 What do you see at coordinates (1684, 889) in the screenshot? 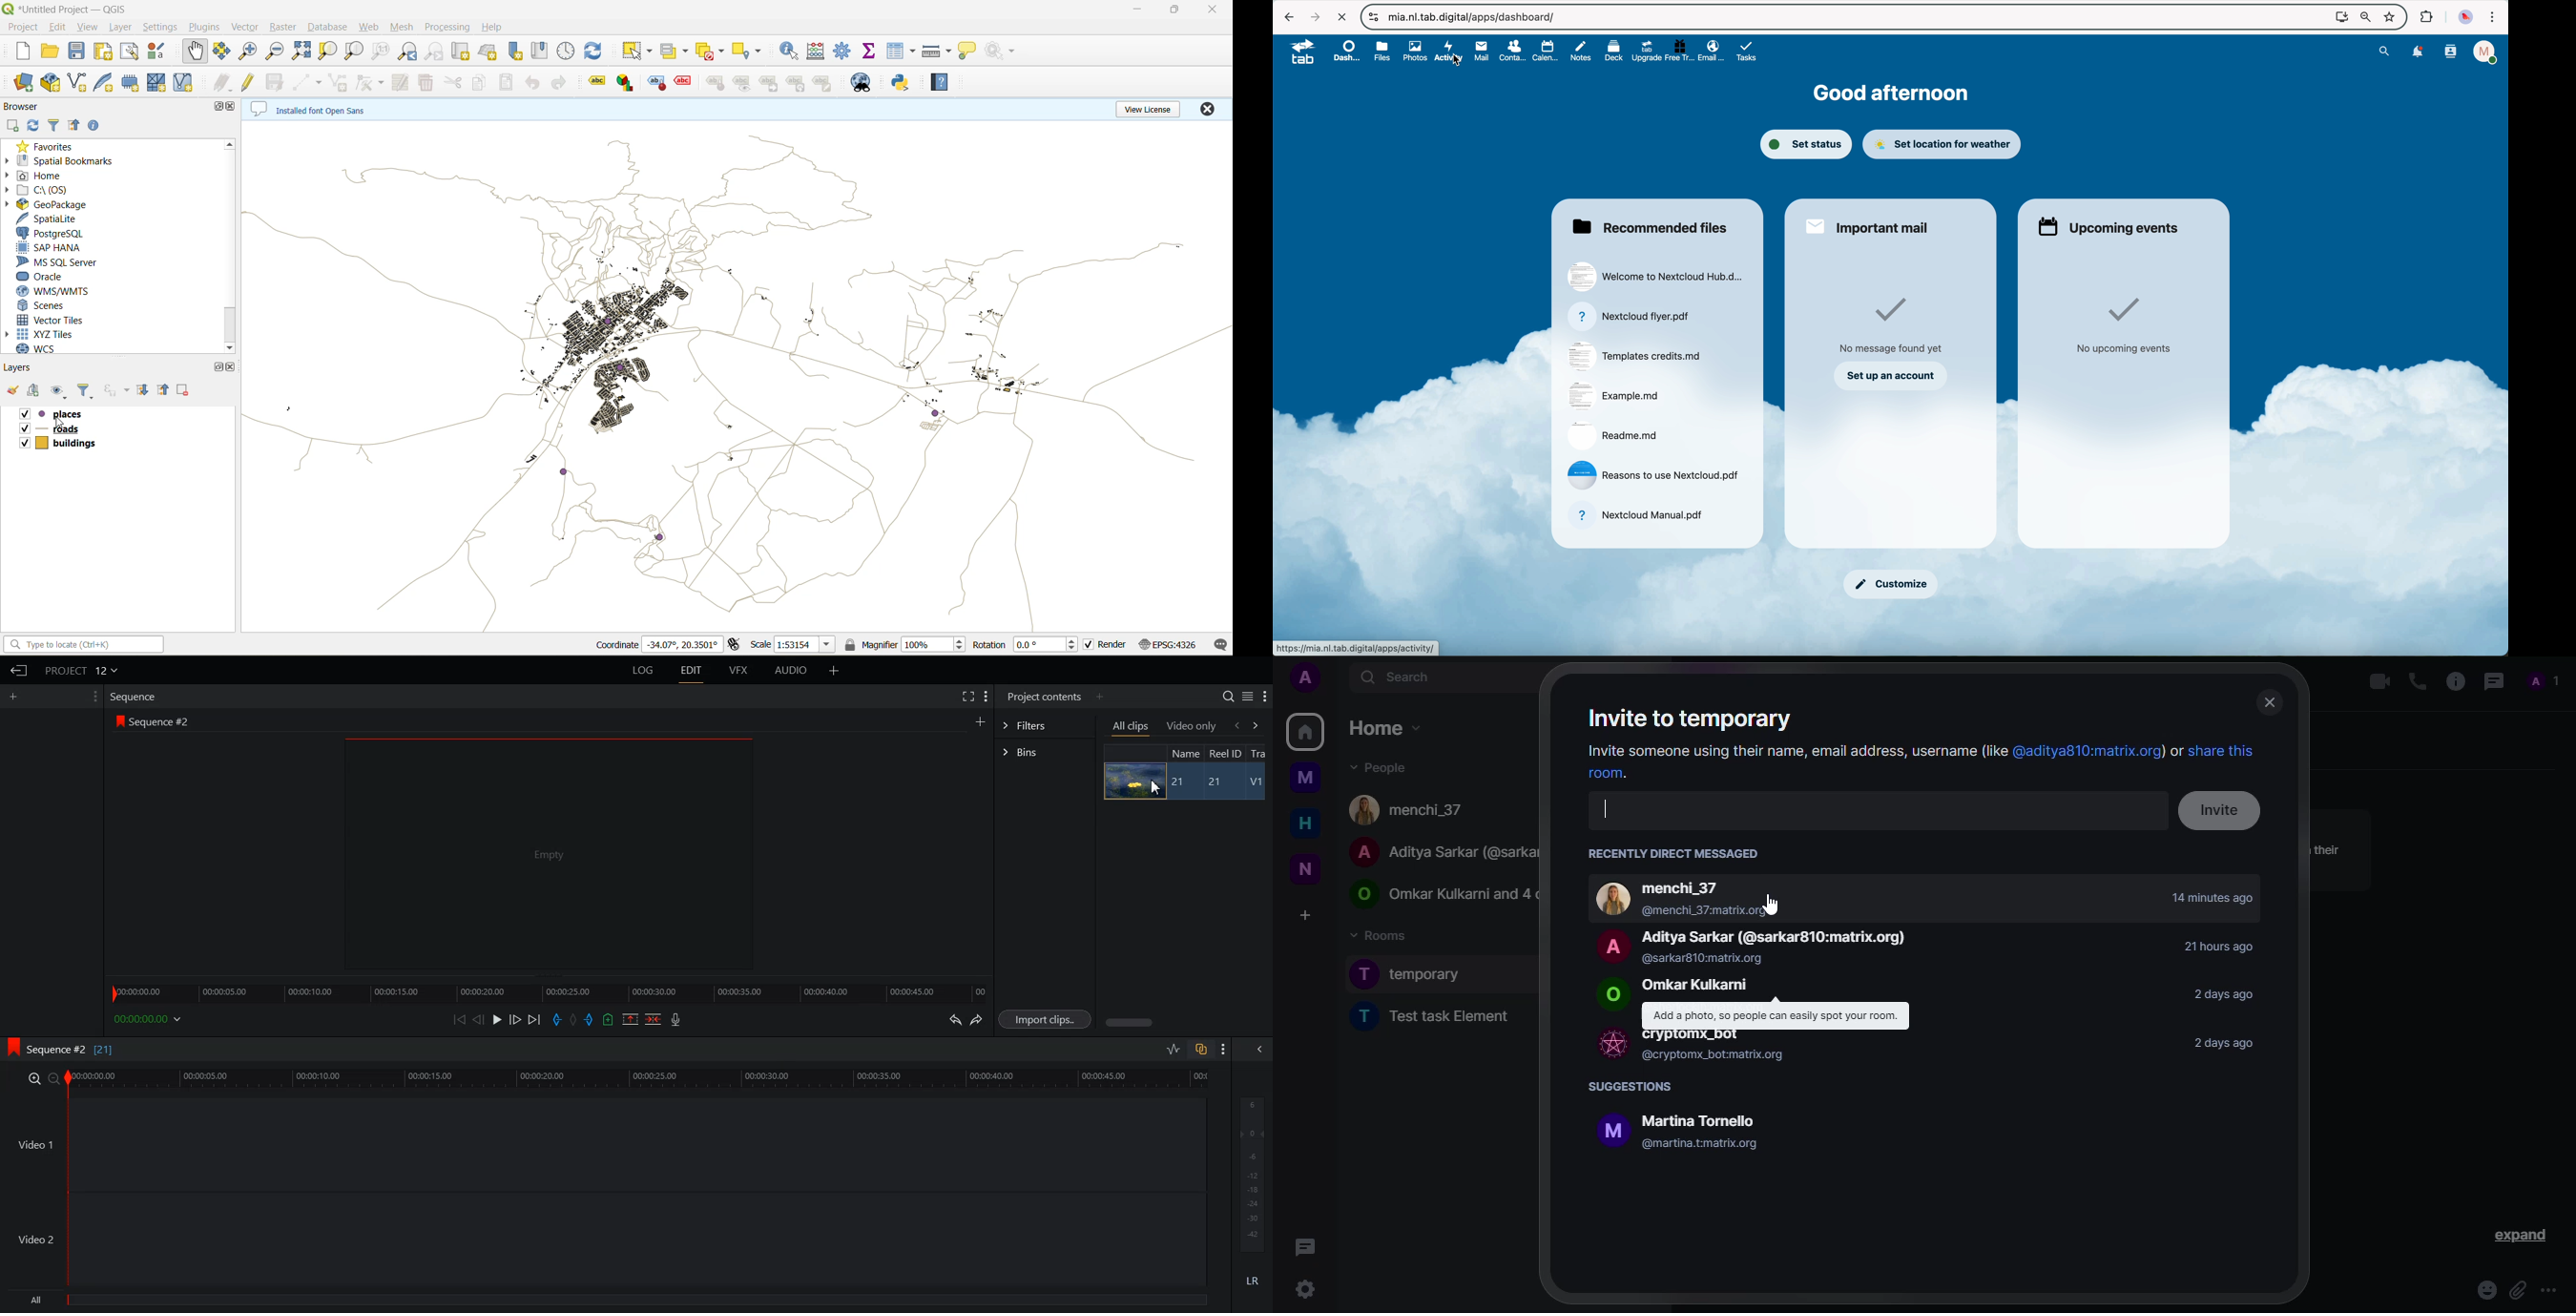
I see `‘menchi_37` at bounding box center [1684, 889].